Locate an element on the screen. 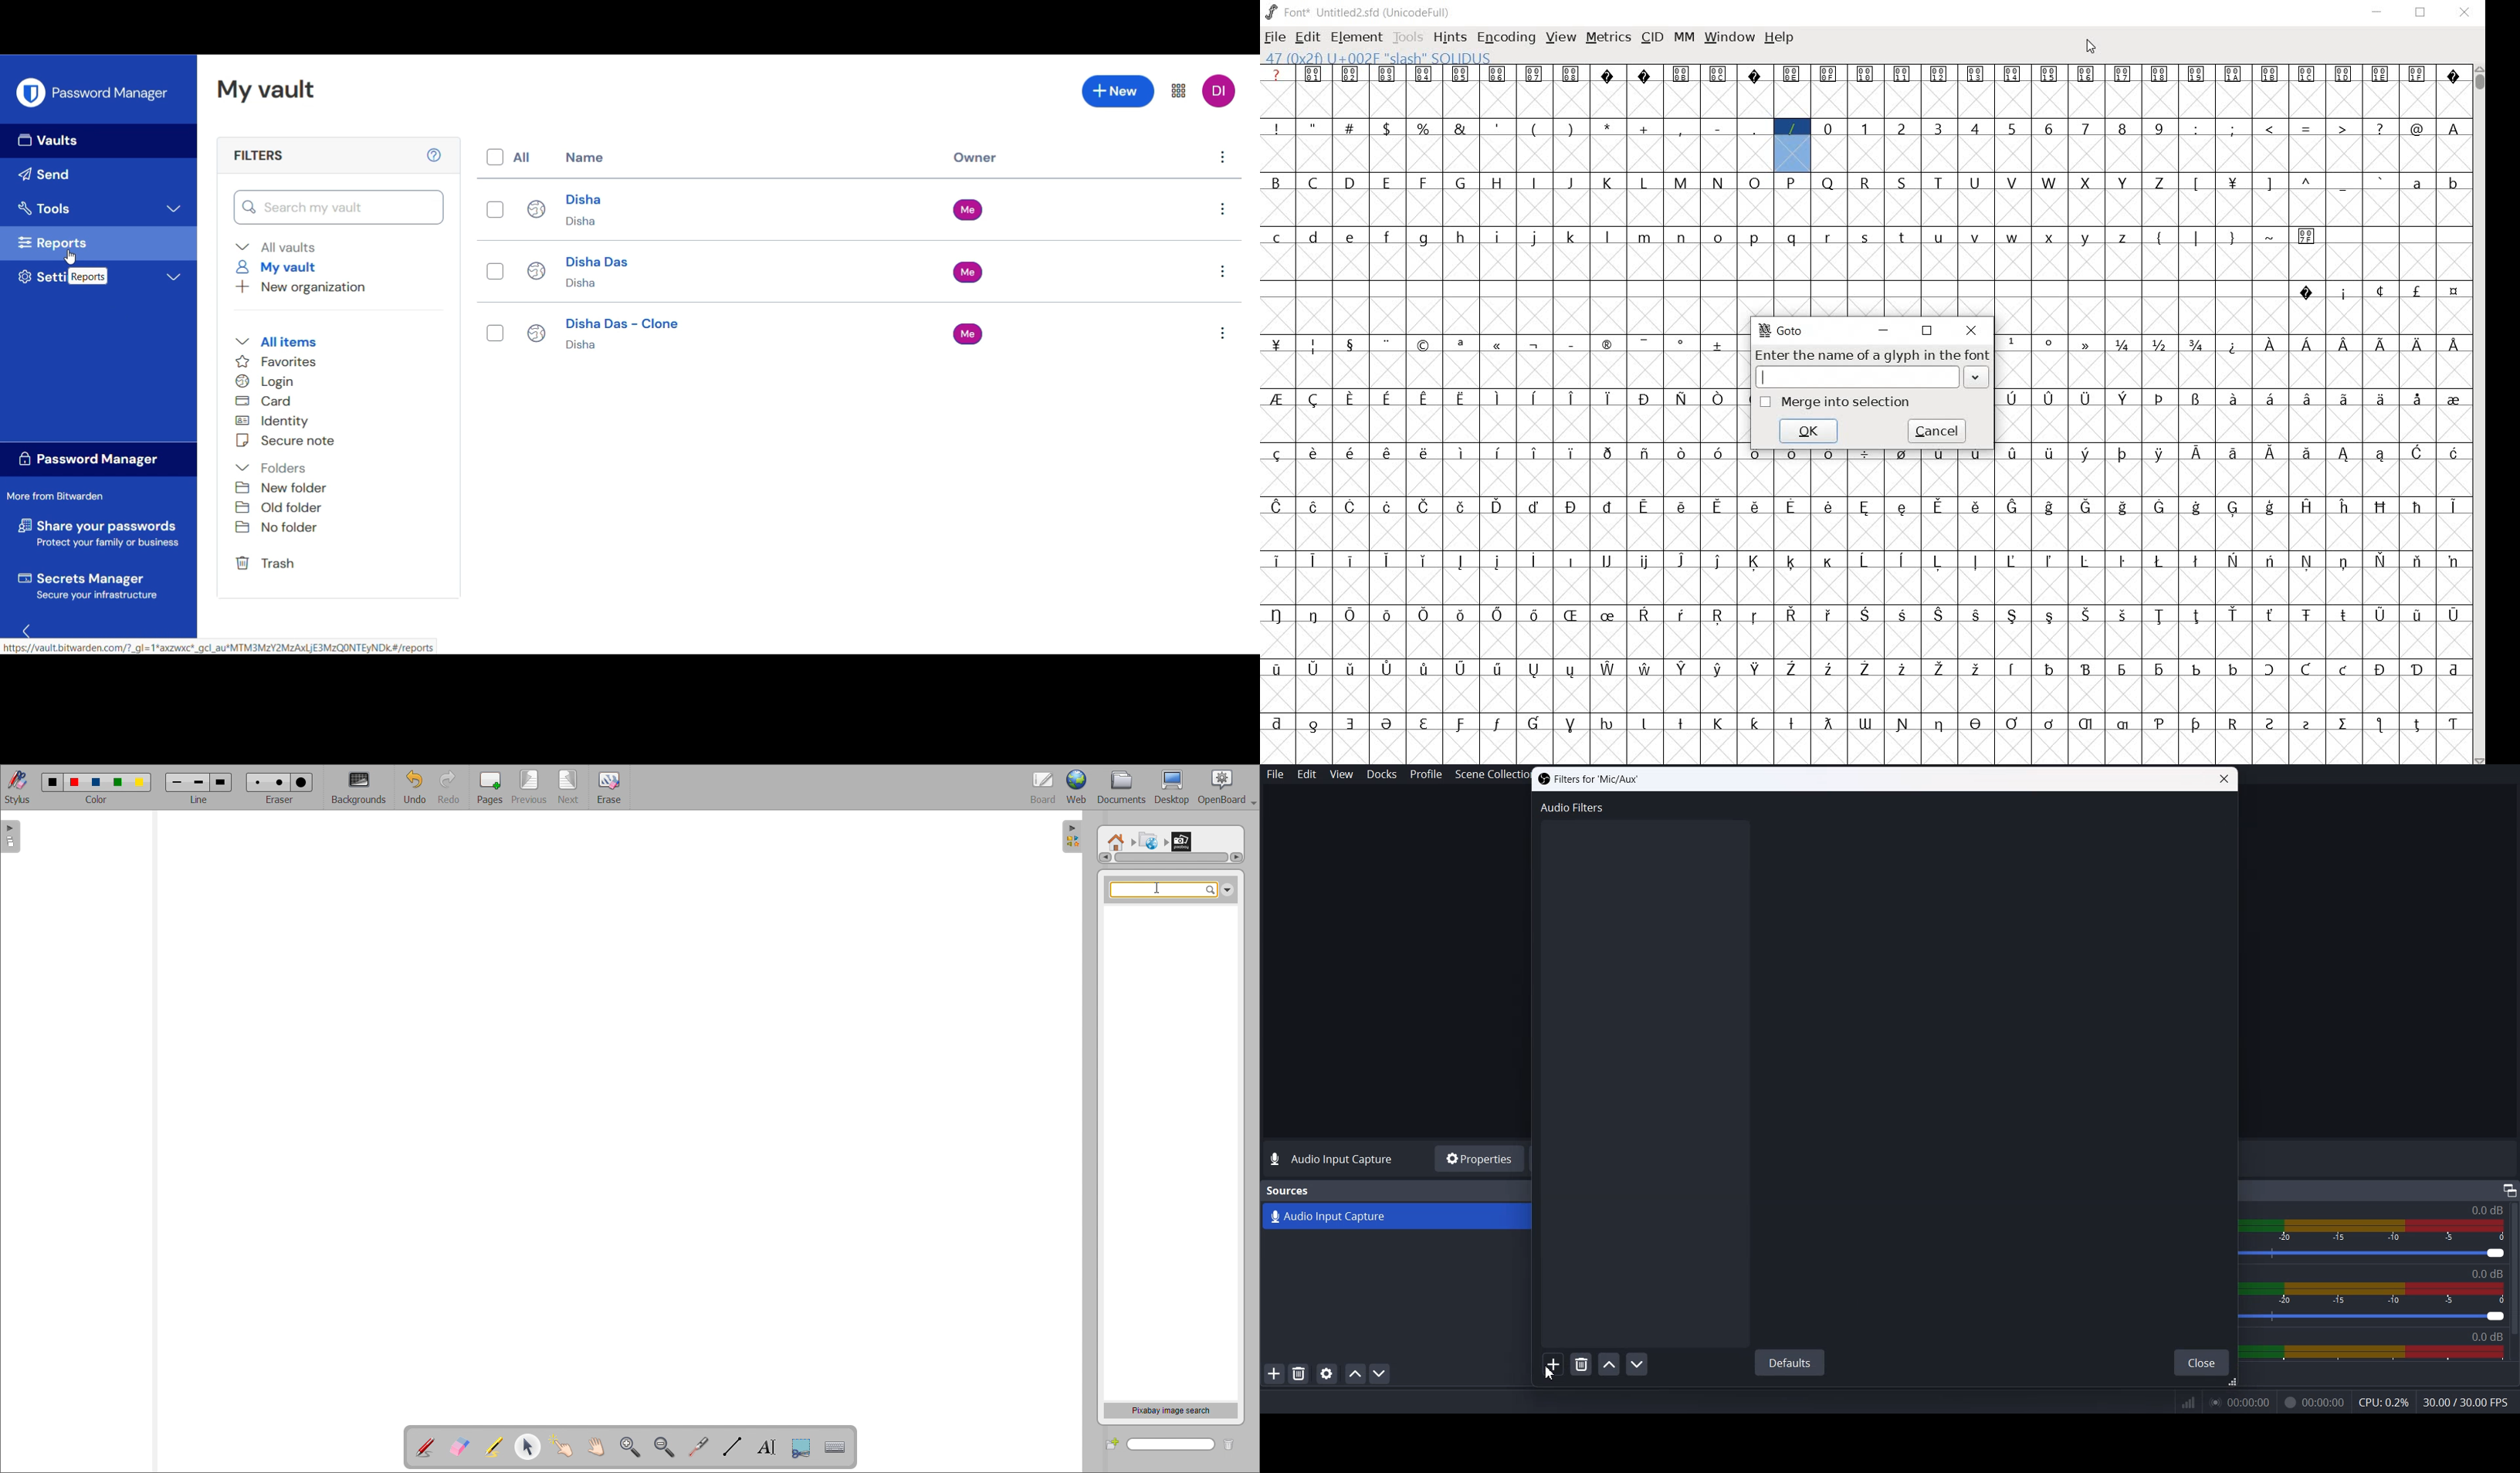 The height and width of the screenshot is (1484, 2520). Volume level adjuster is located at coordinates (2382, 1254).